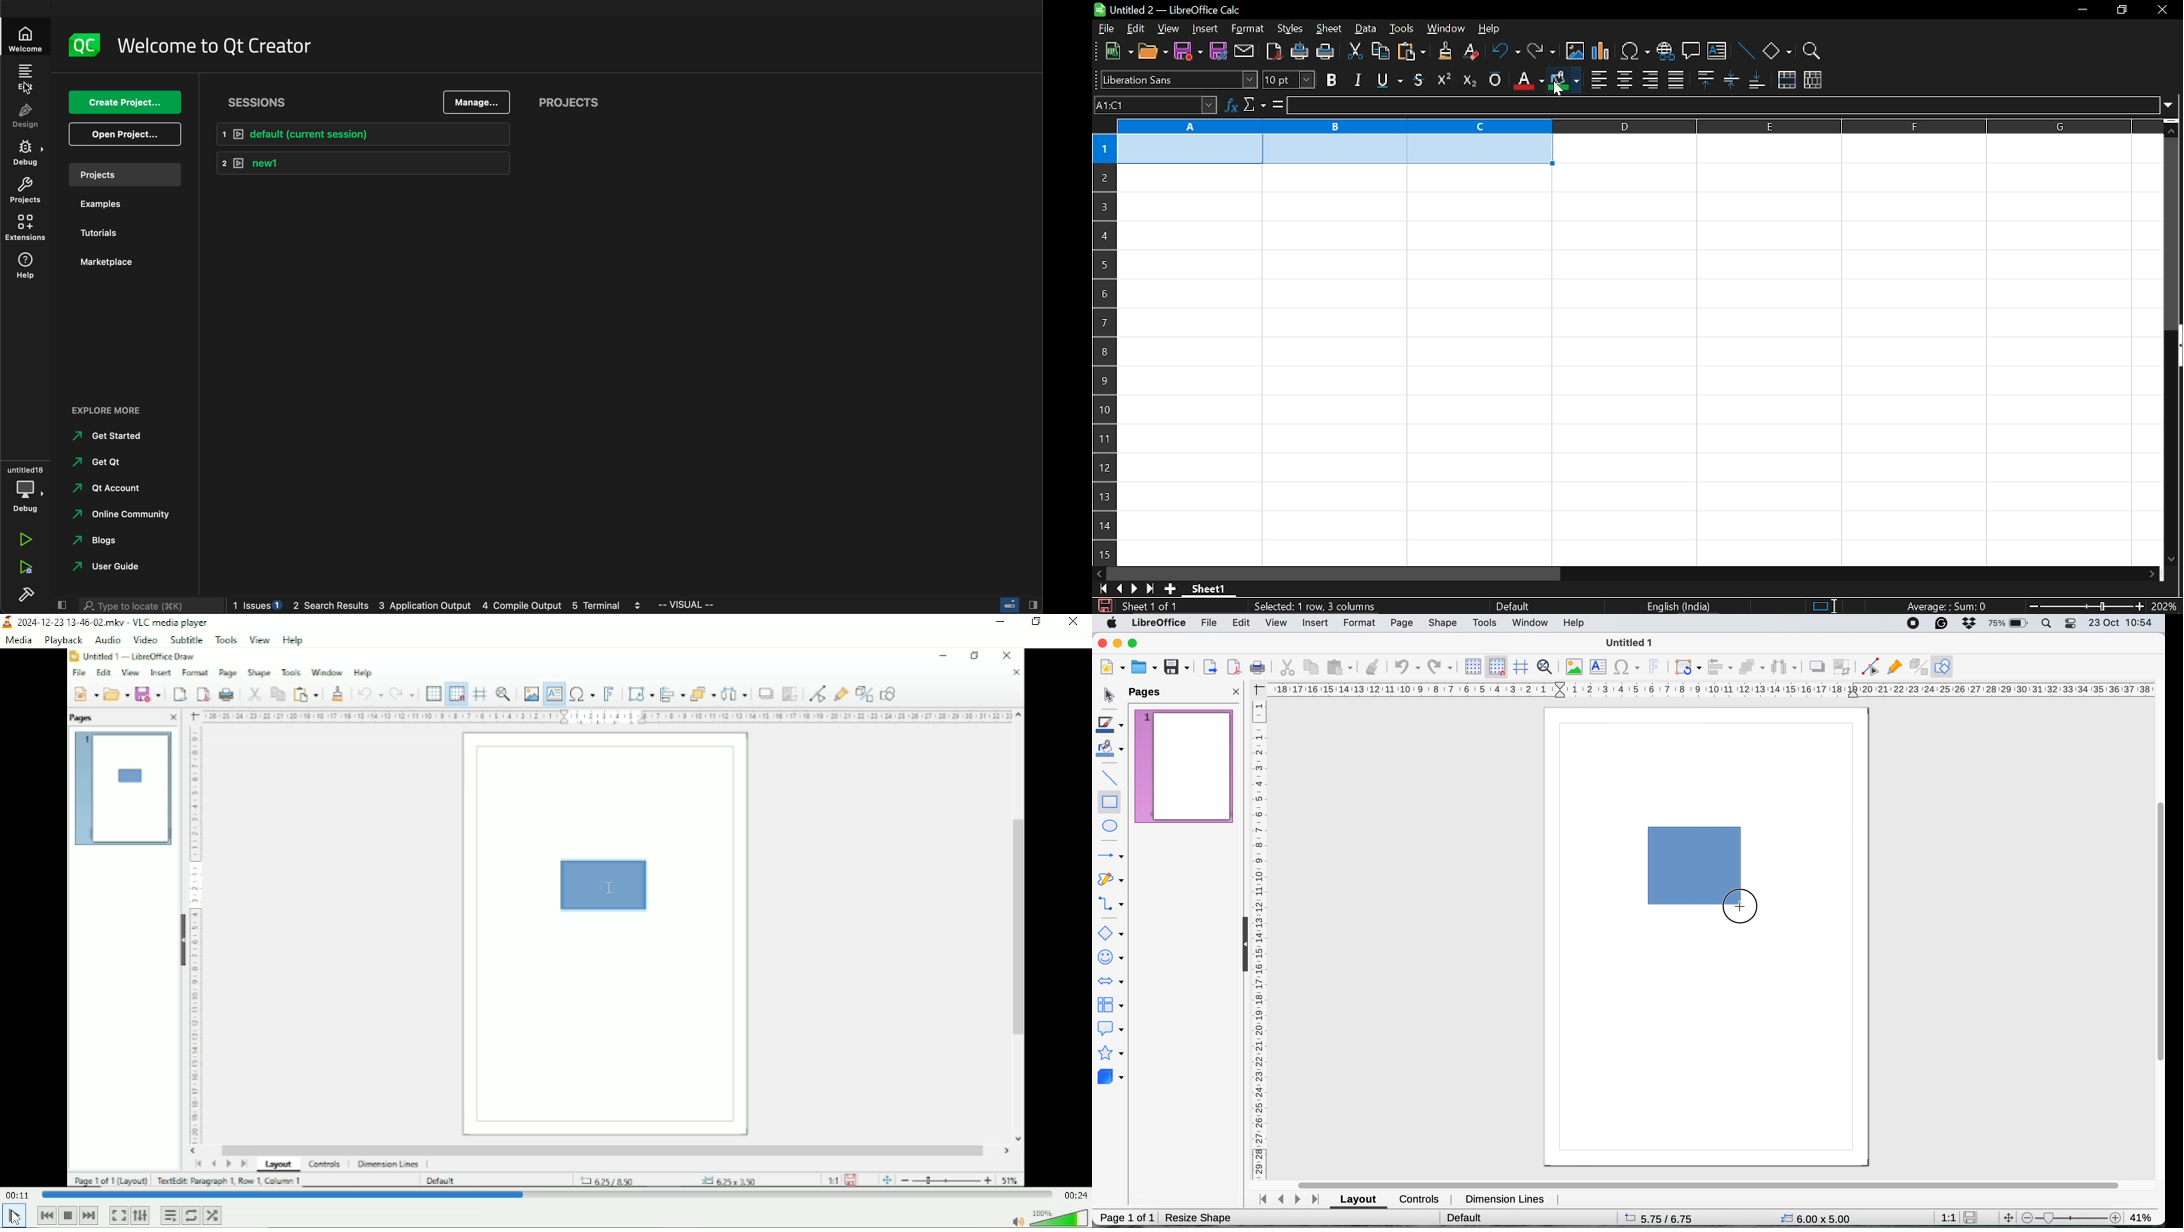  What do you see at coordinates (1329, 29) in the screenshot?
I see `sheet` at bounding box center [1329, 29].